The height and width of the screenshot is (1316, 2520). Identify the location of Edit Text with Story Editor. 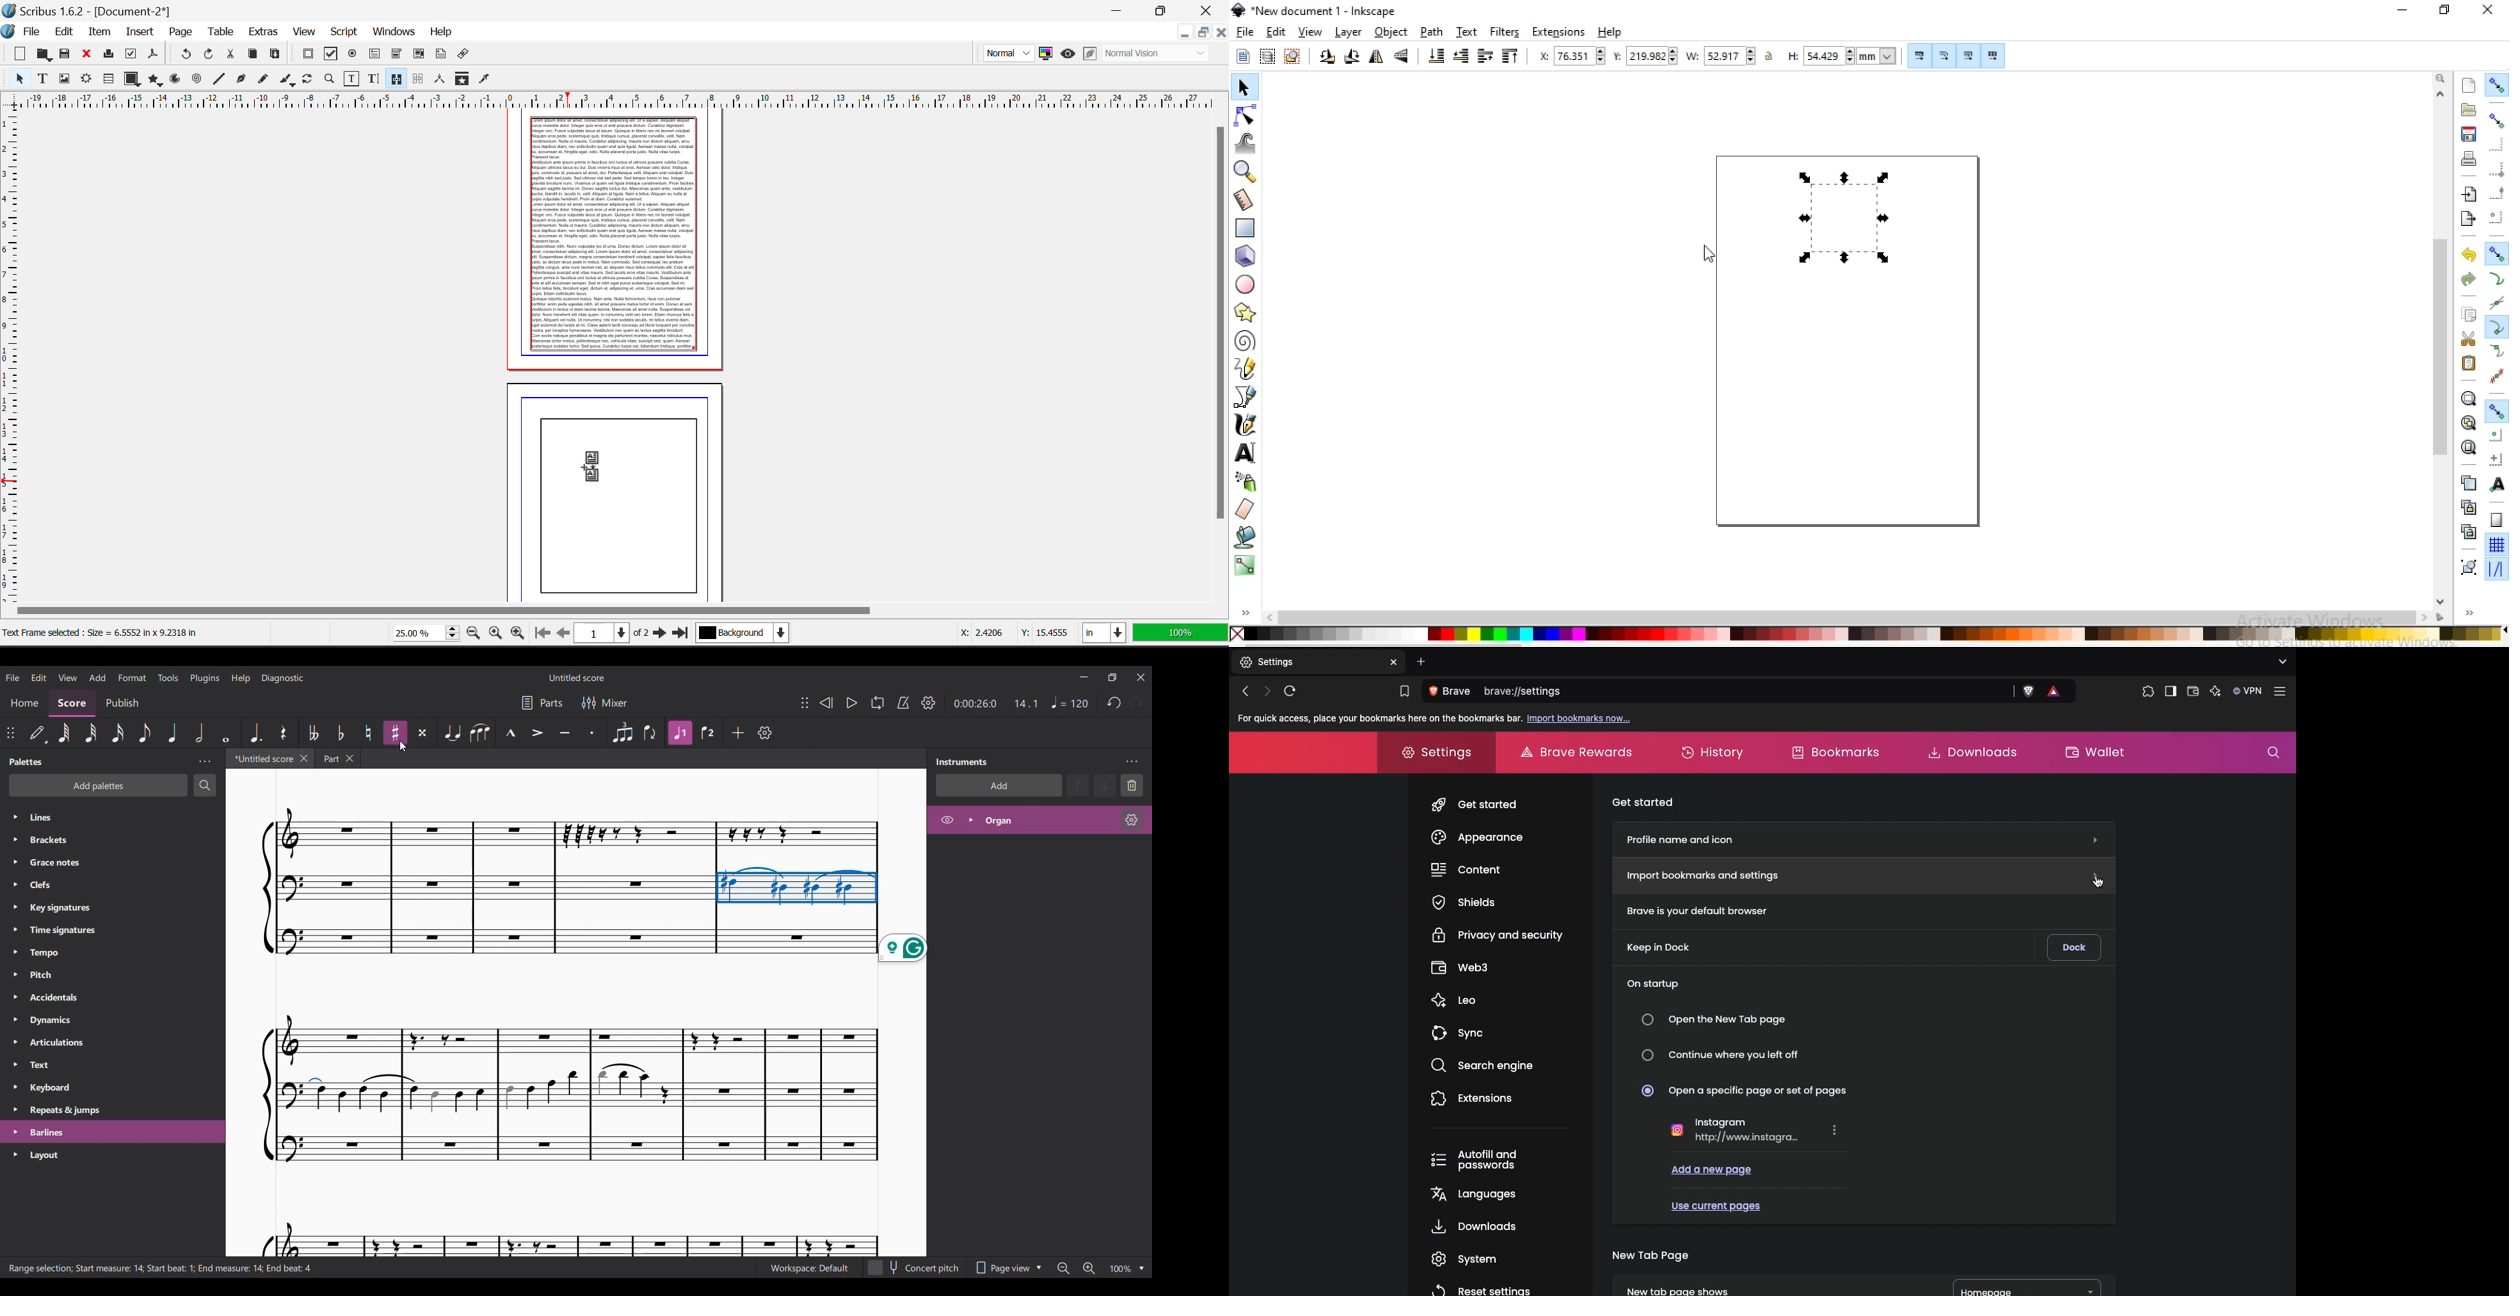
(372, 79).